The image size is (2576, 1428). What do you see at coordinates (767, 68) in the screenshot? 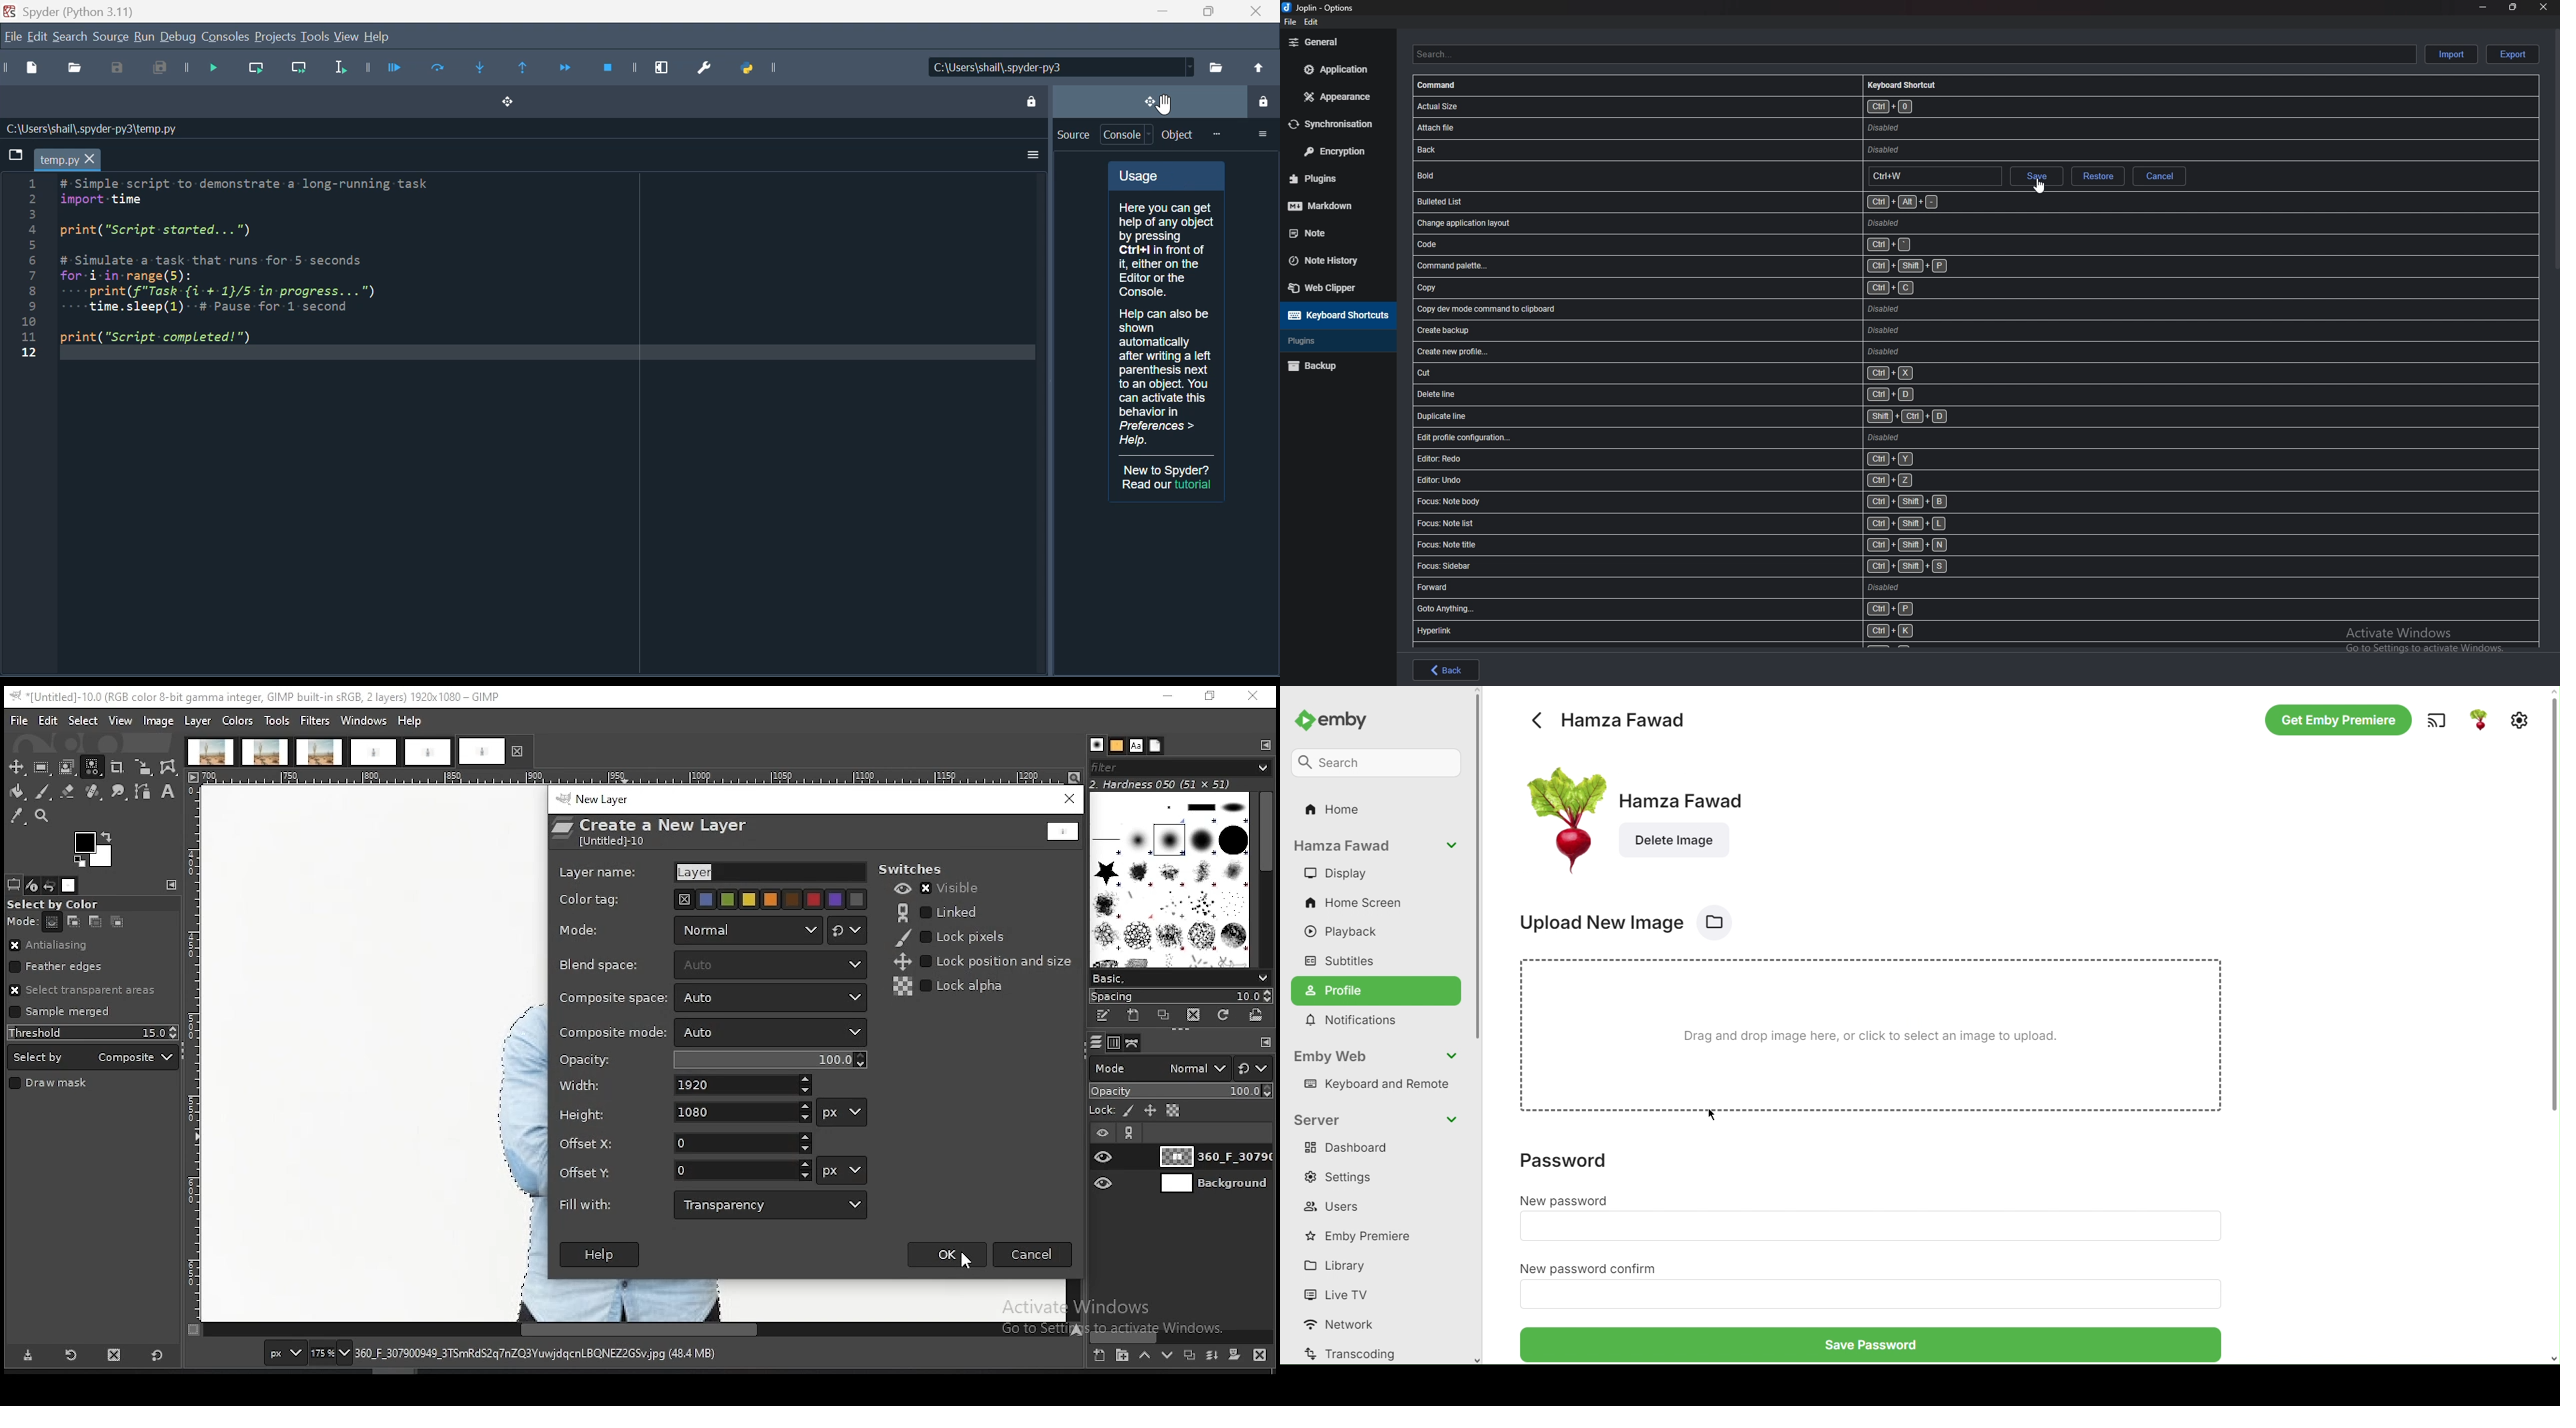
I see `Python path manager` at bounding box center [767, 68].